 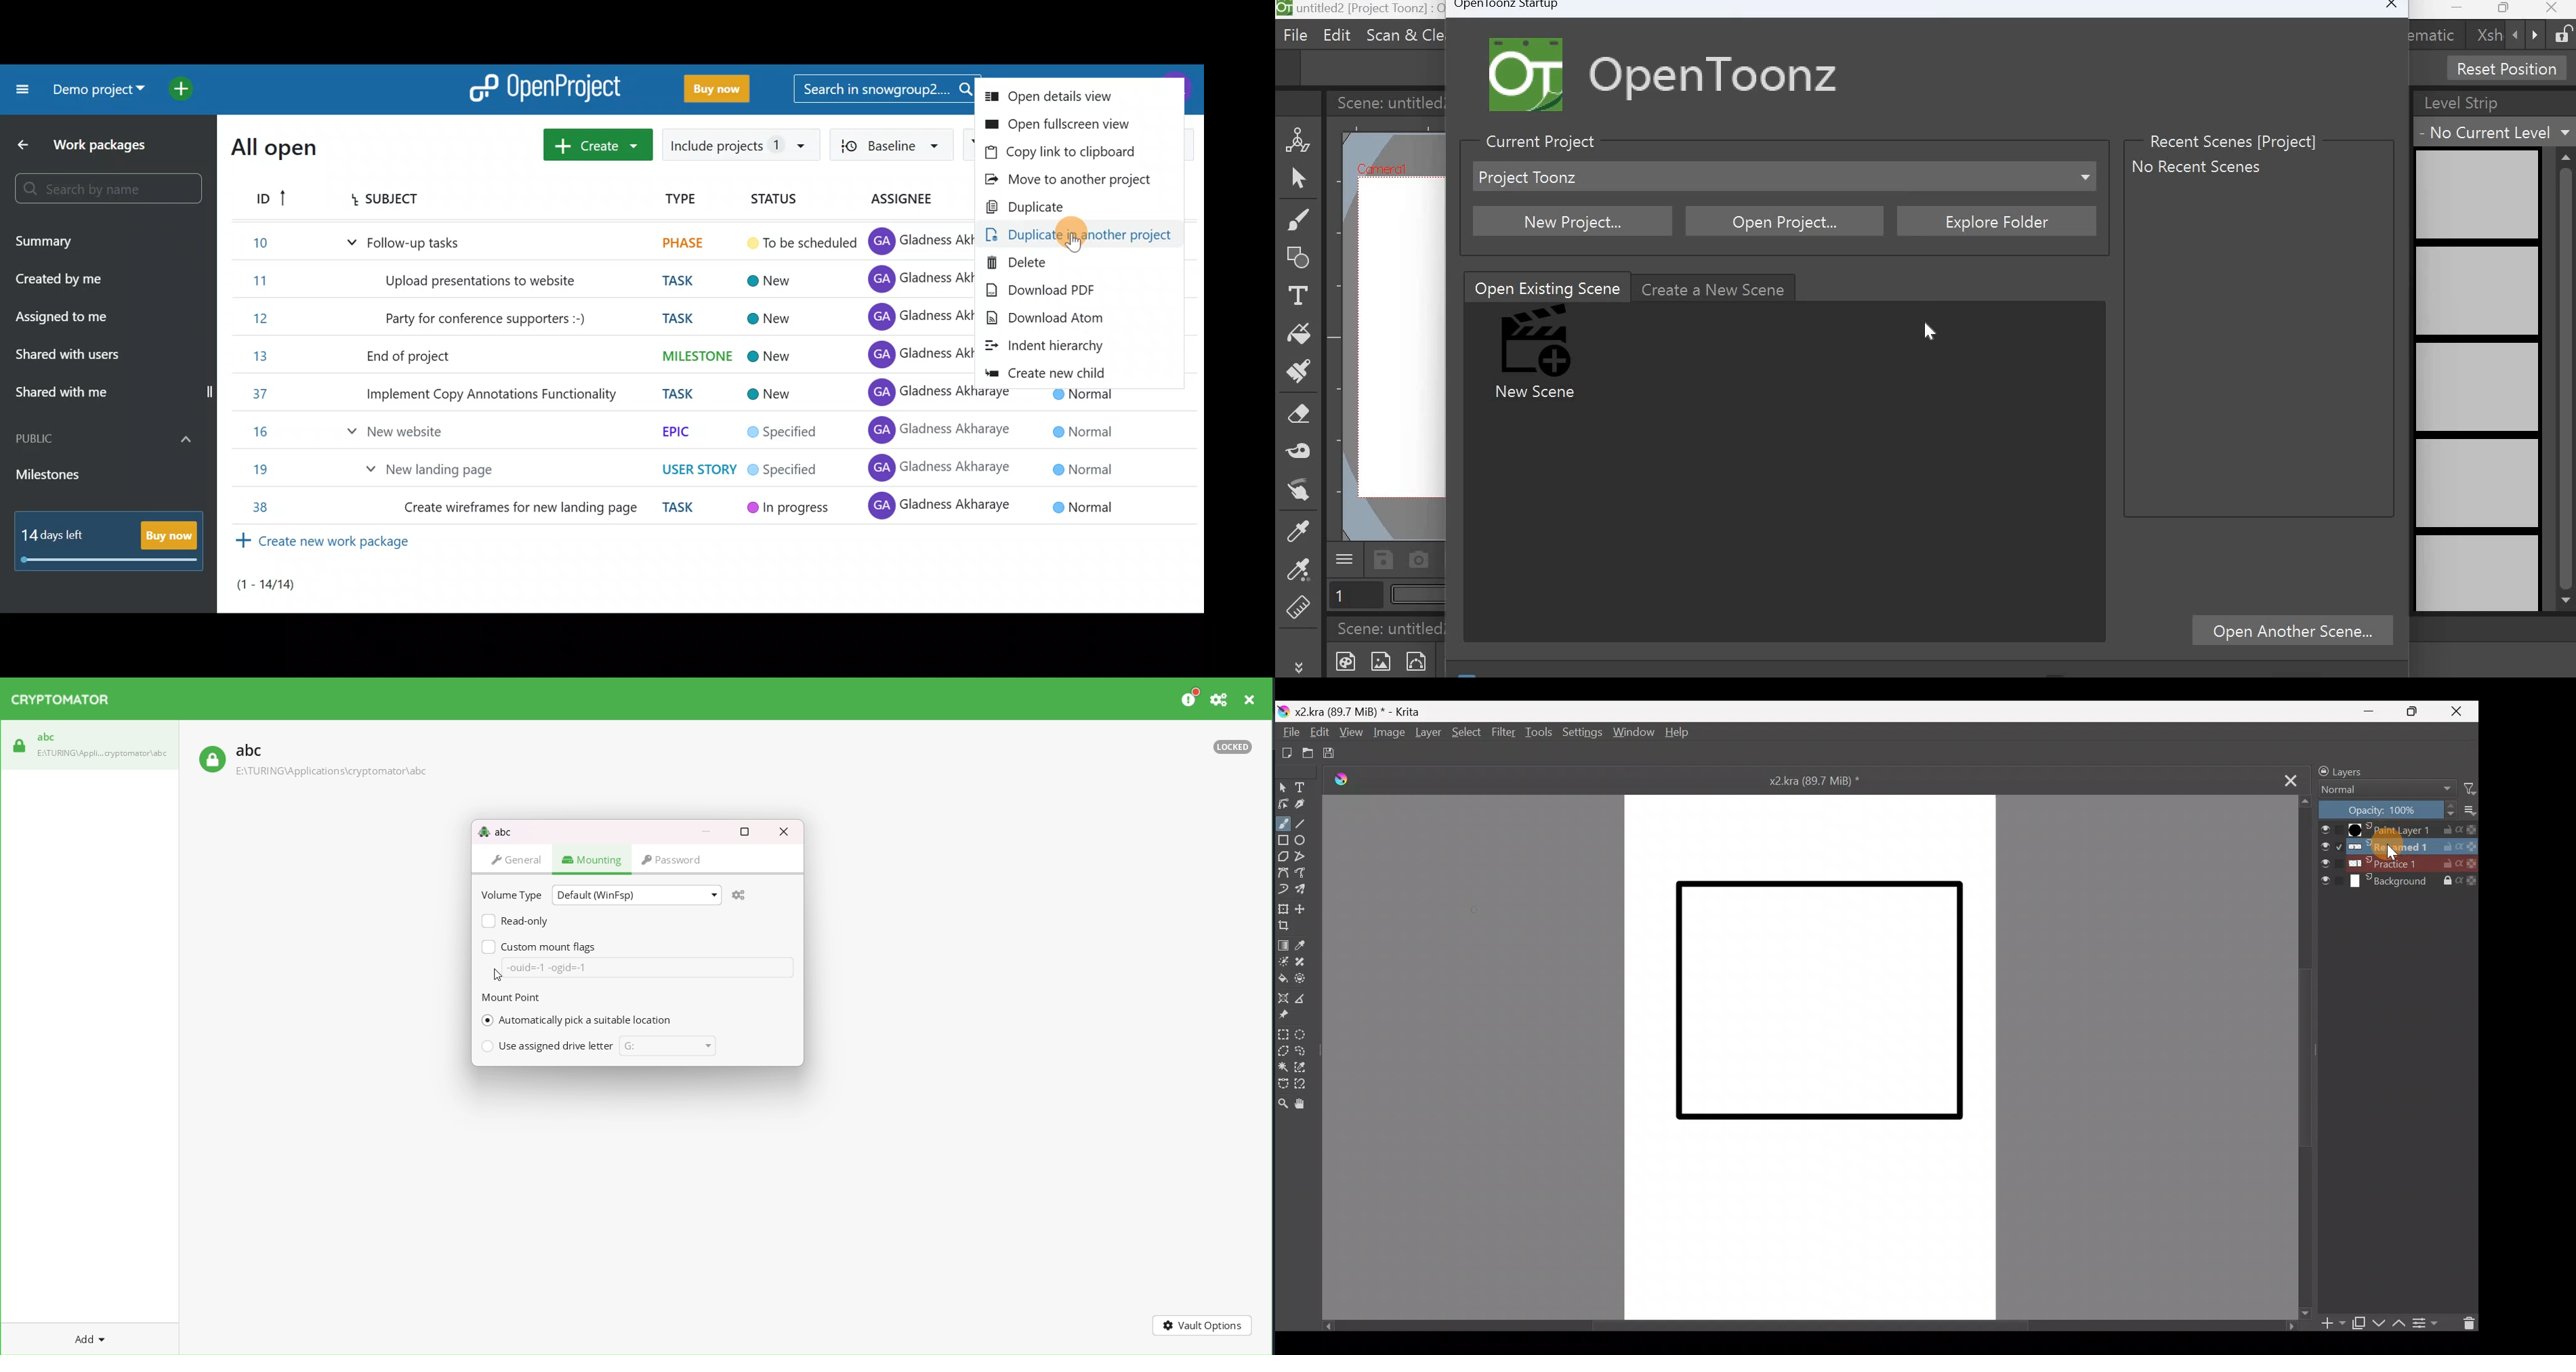 What do you see at coordinates (2385, 788) in the screenshot?
I see `Normal Blending mode` at bounding box center [2385, 788].